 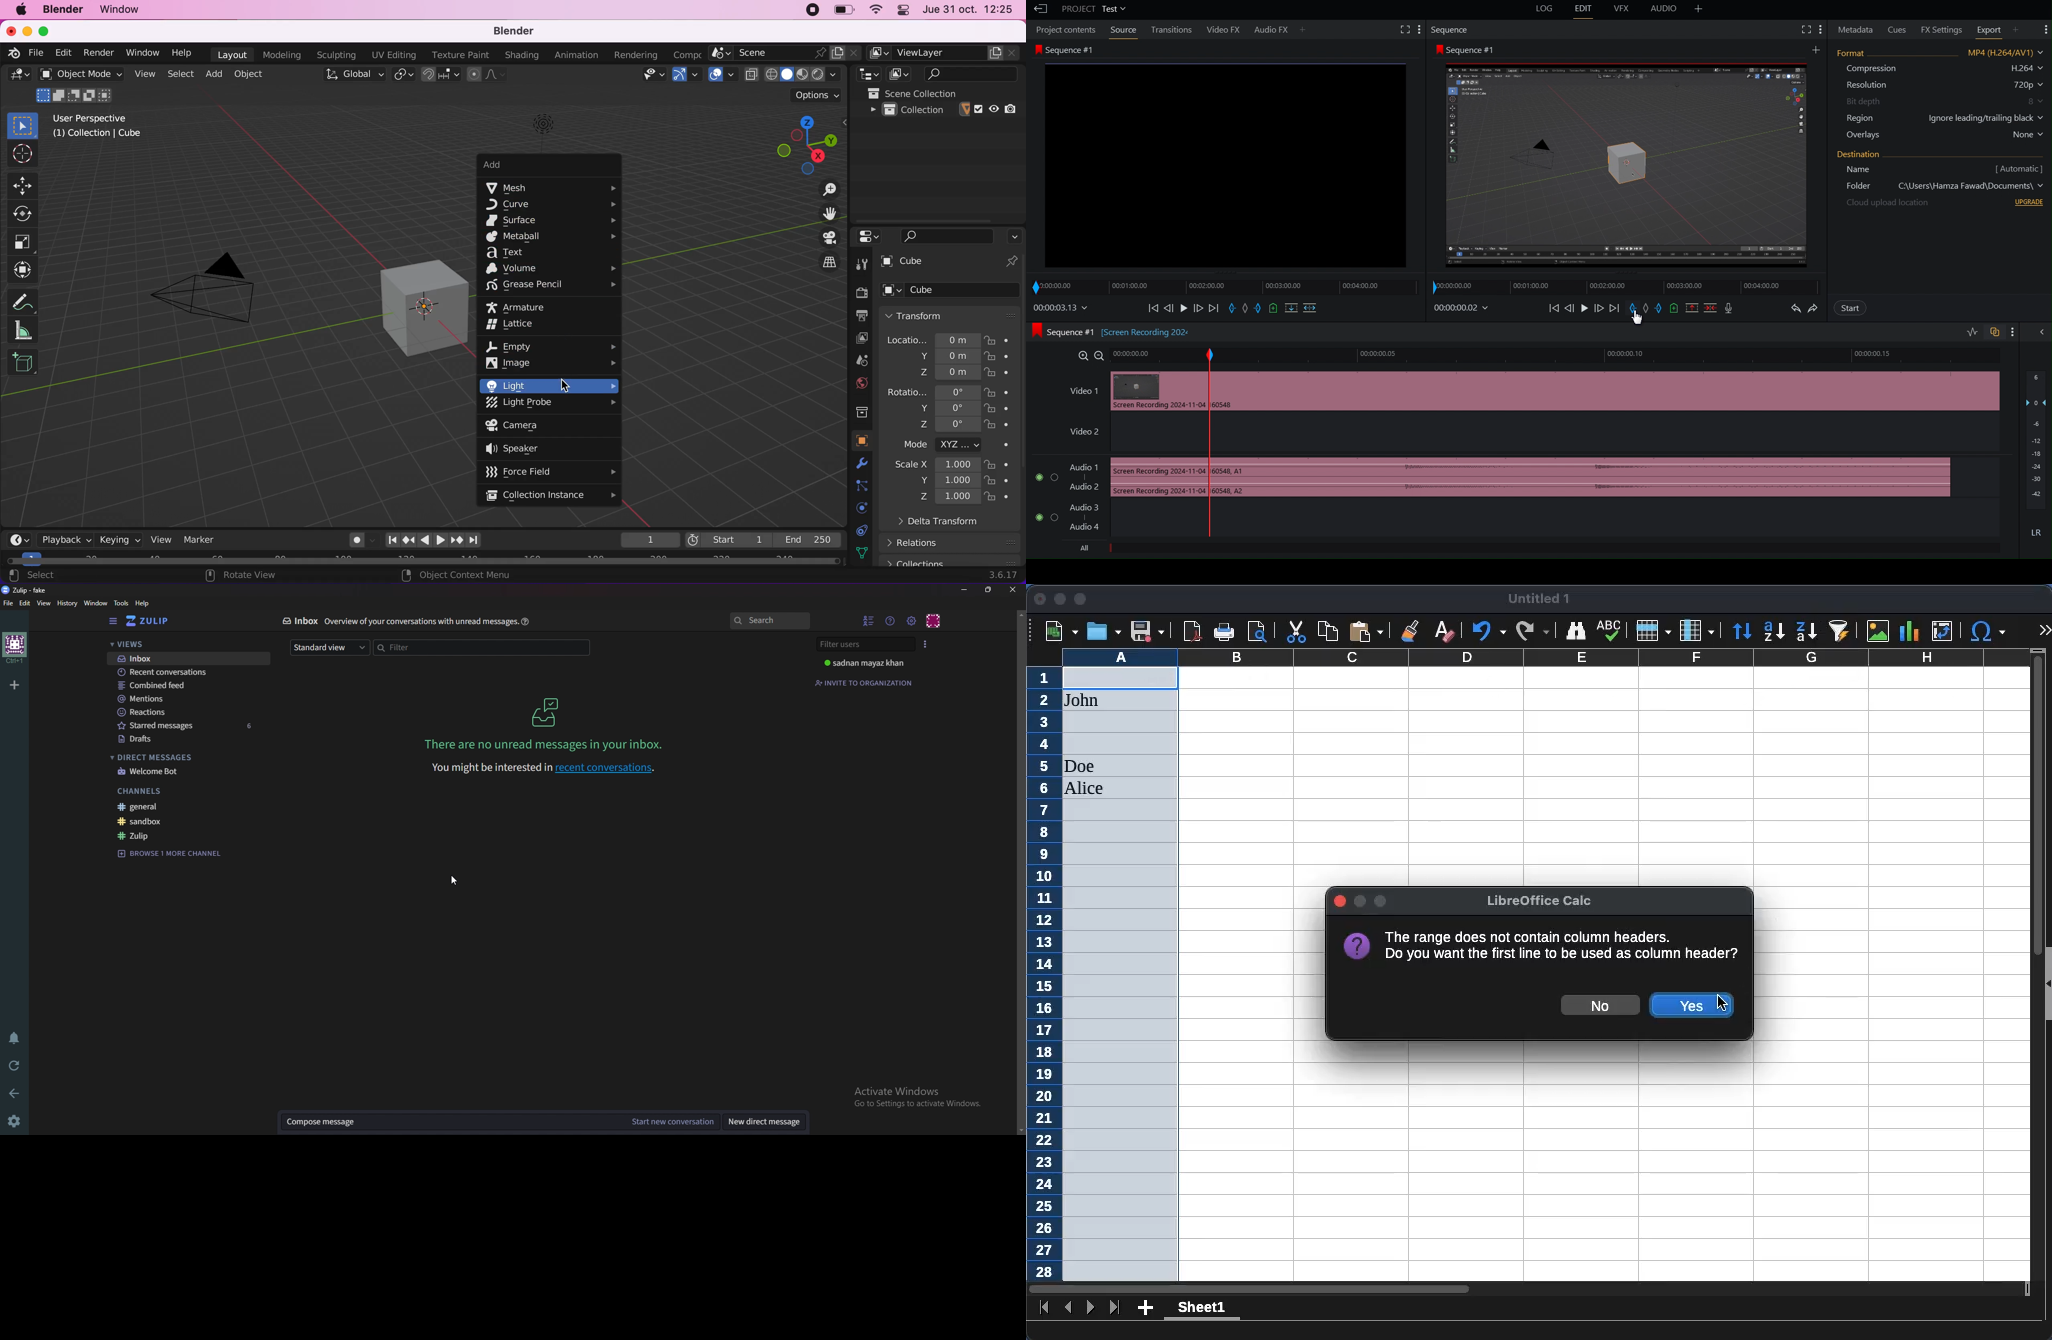 I want to click on Overview of your conversations with unread message:, so click(x=419, y=621).